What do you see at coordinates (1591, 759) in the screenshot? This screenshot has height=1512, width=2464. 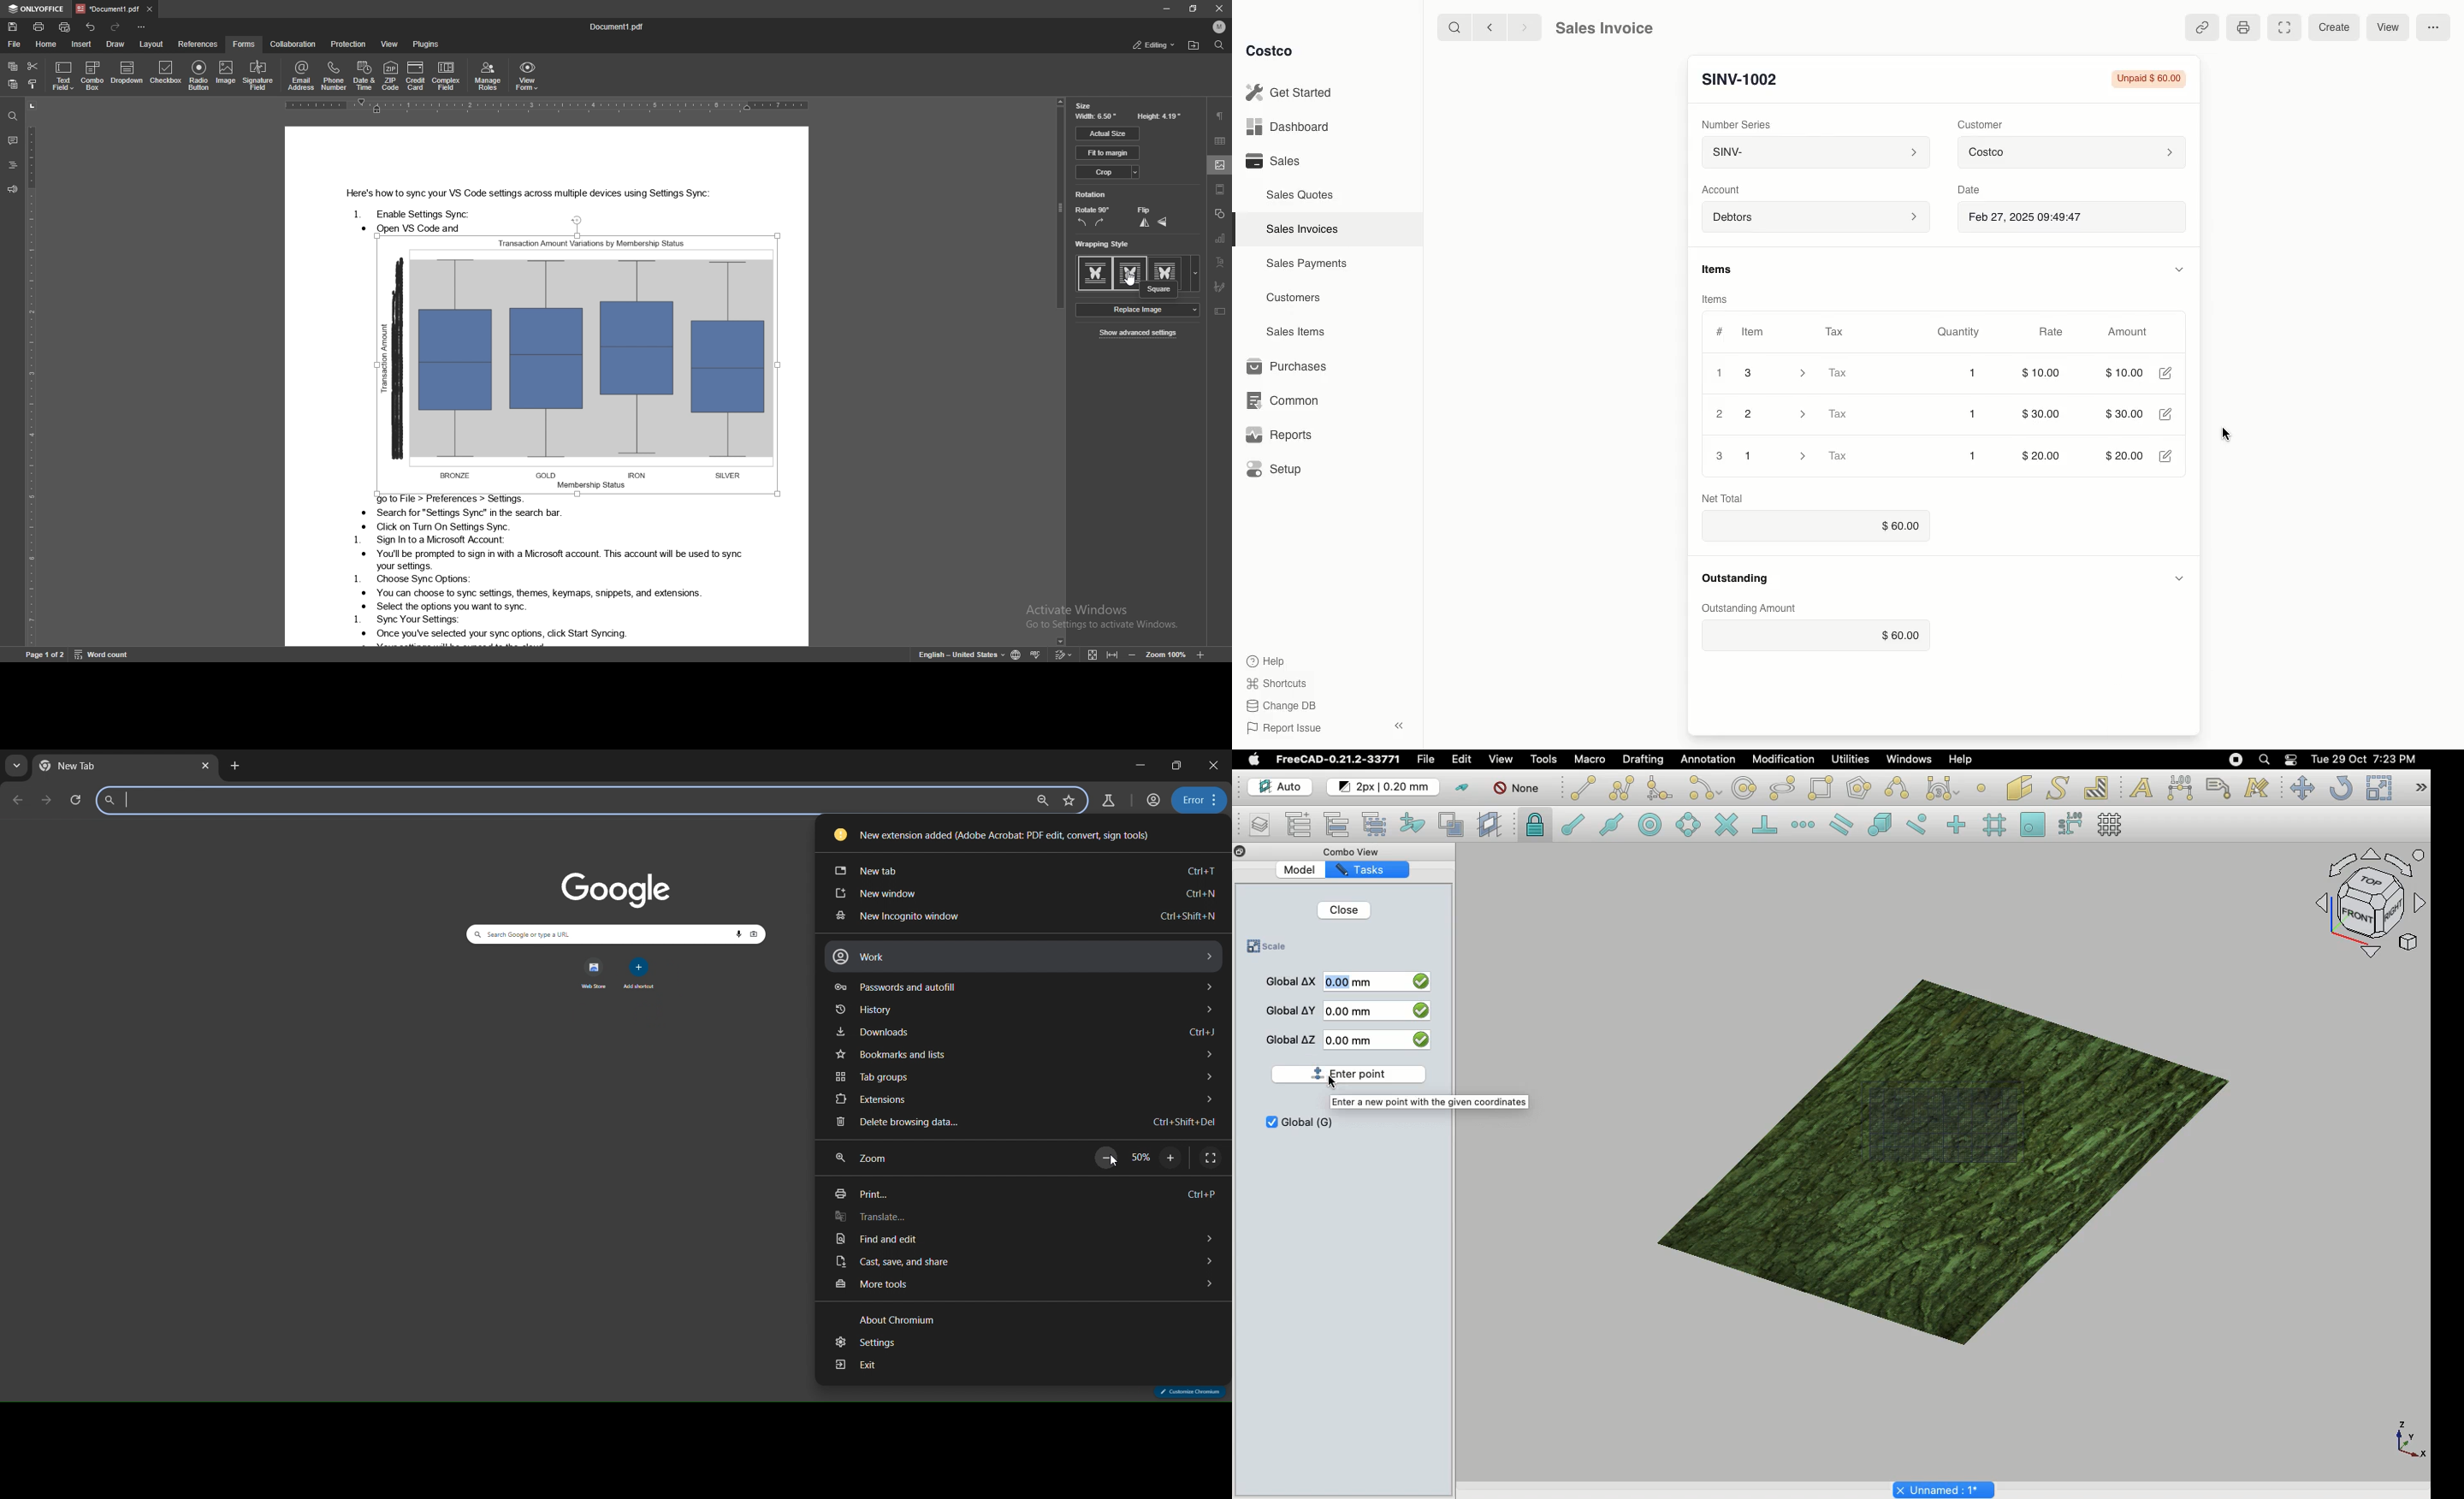 I see `Macro` at bounding box center [1591, 759].